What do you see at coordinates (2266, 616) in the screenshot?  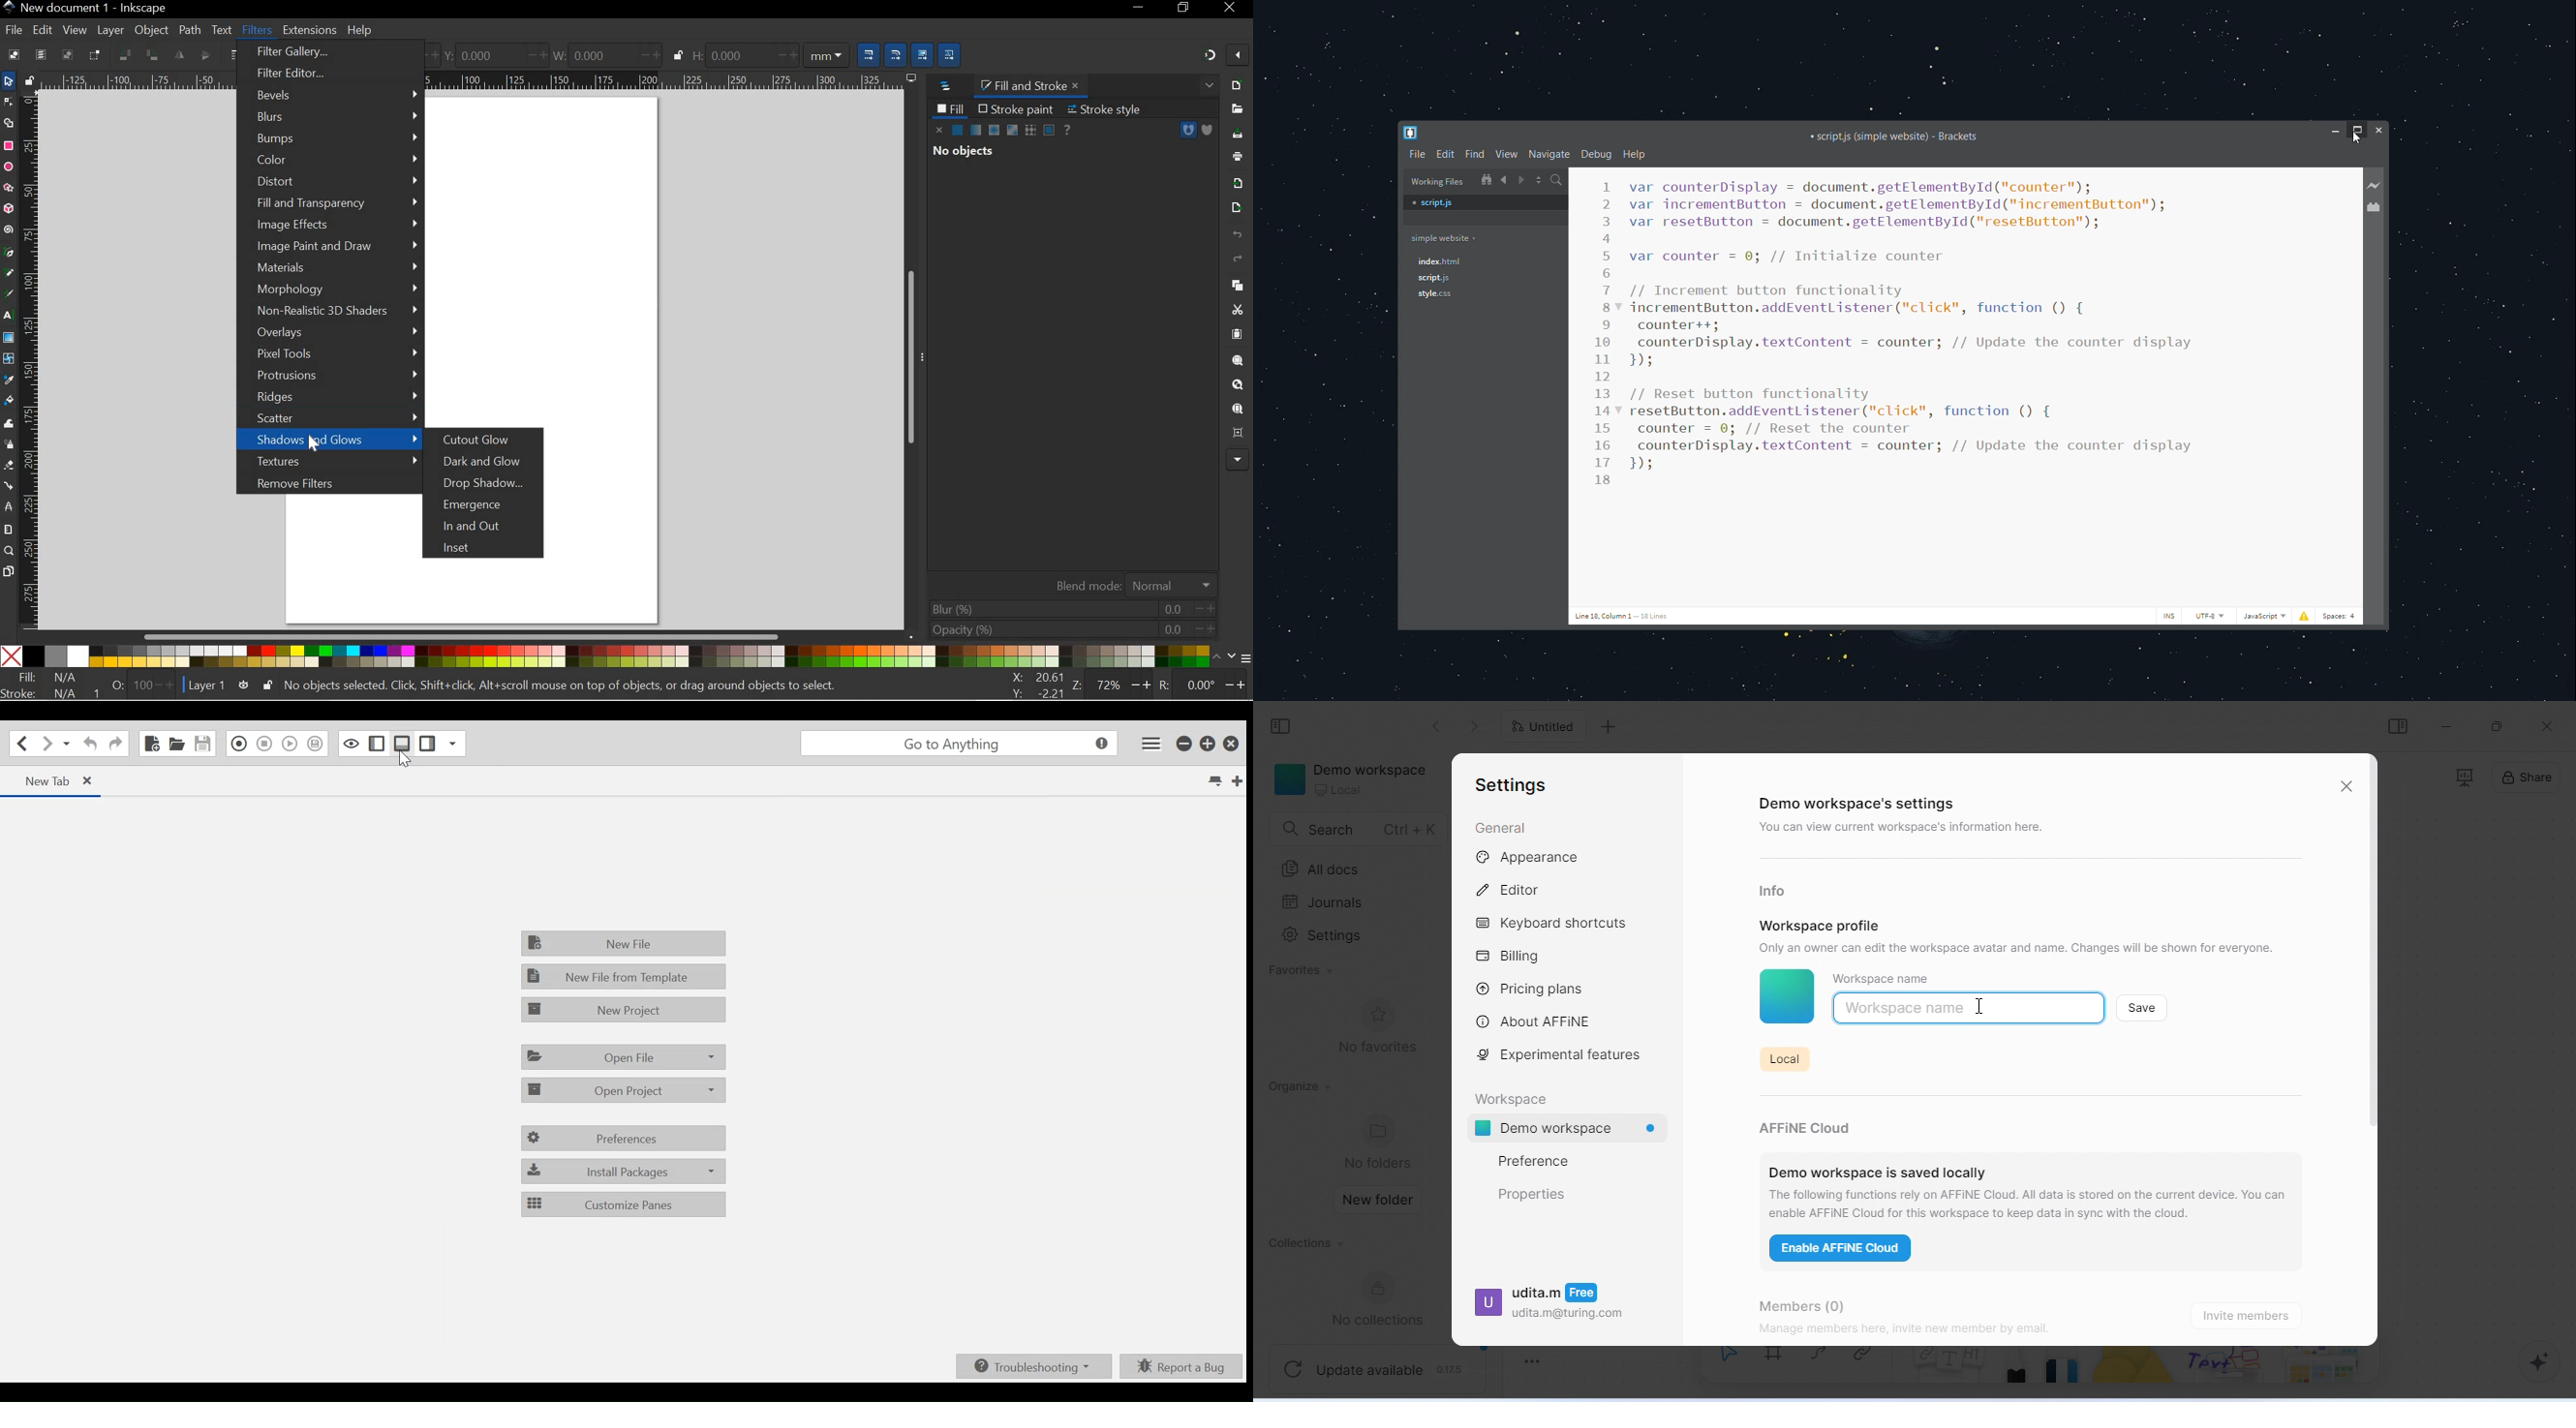 I see `javascript - file type` at bounding box center [2266, 616].